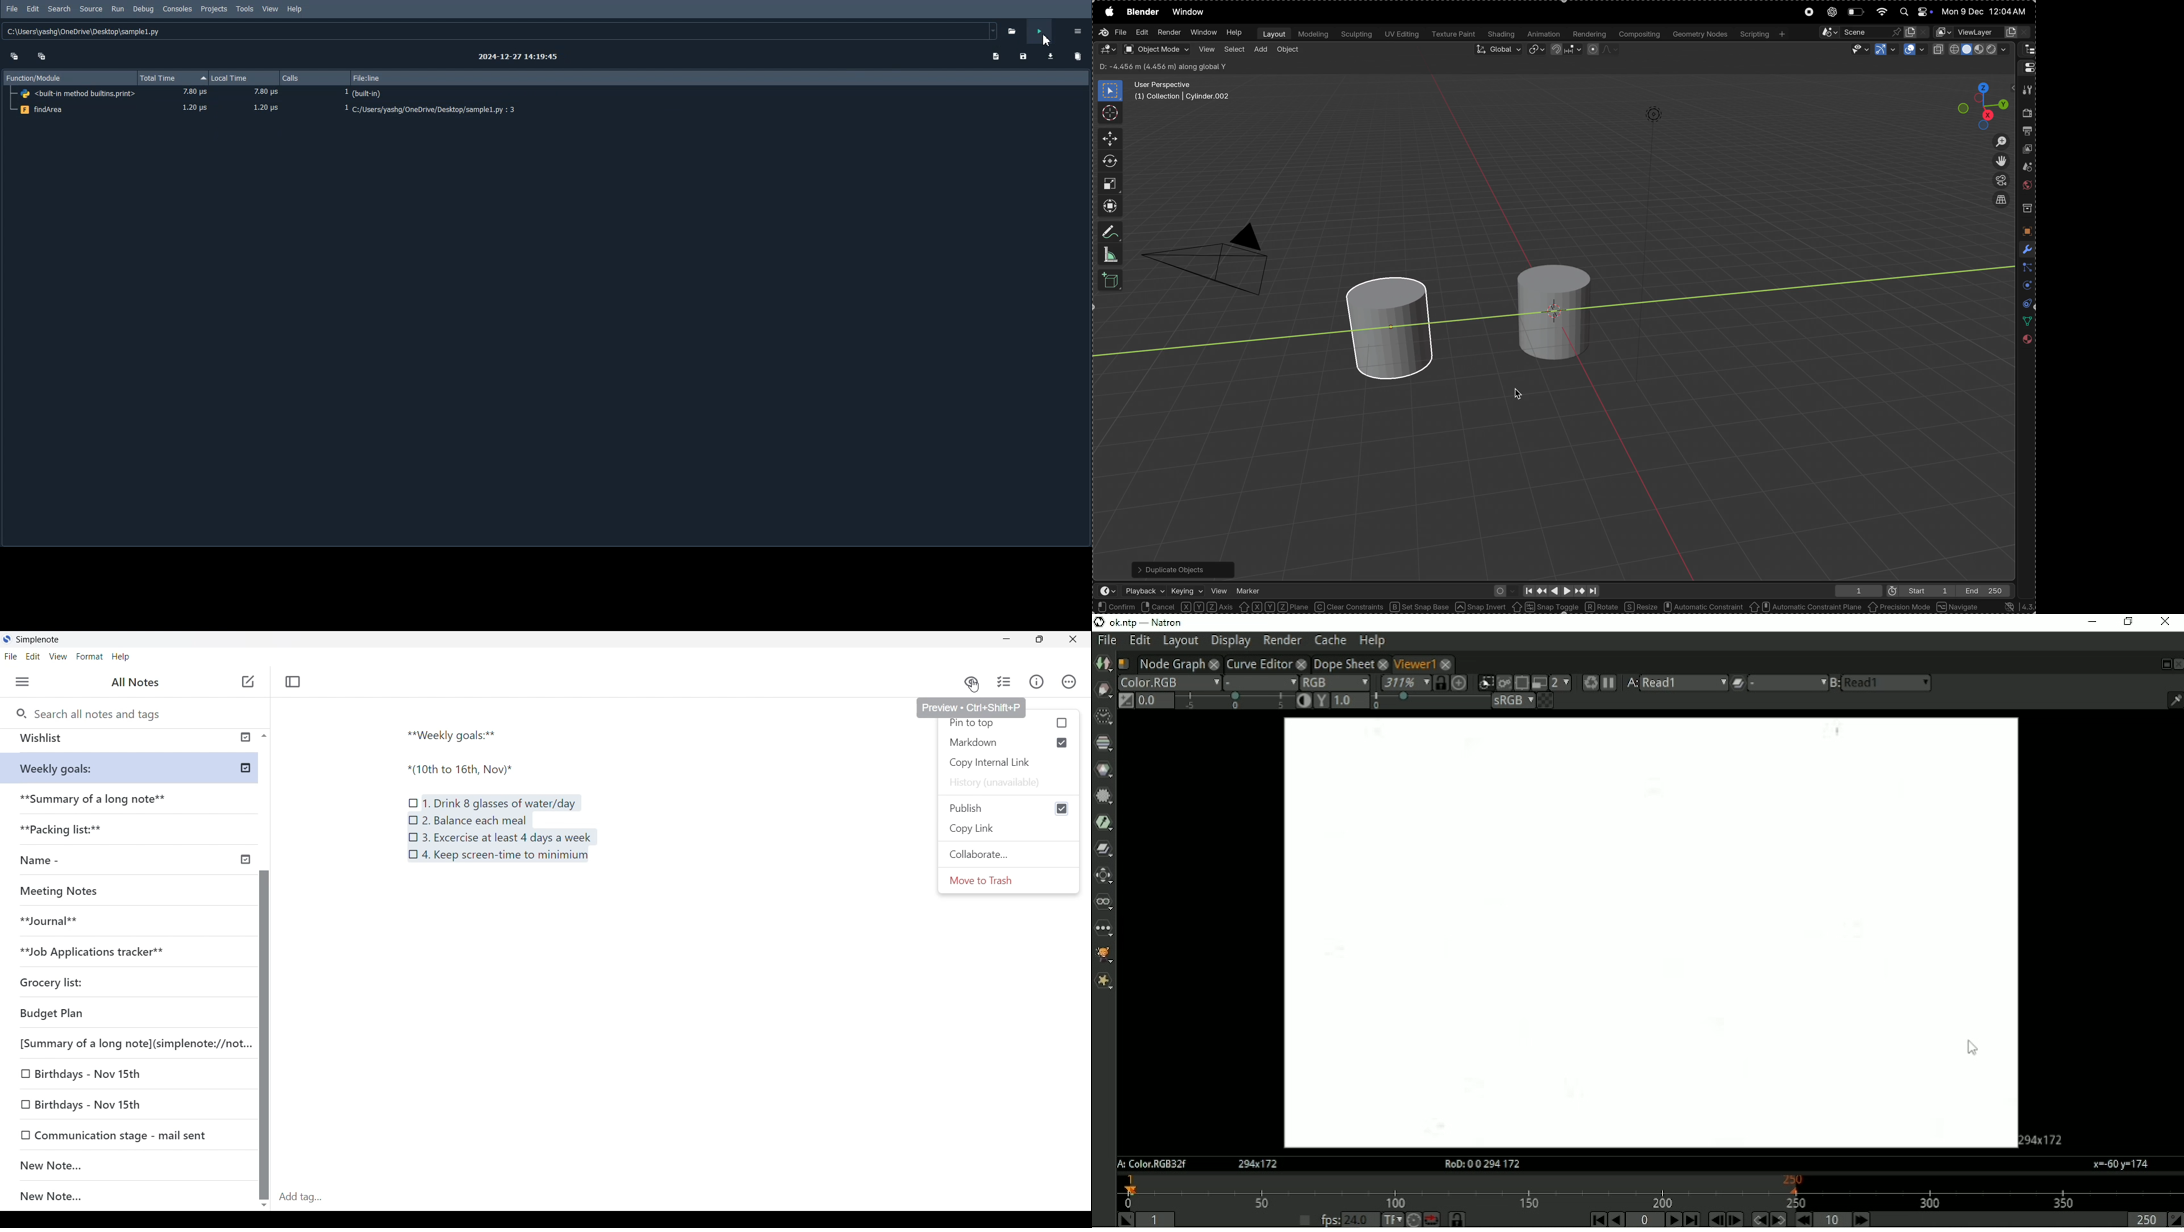 The width and height of the screenshot is (2184, 1232). What do you see at coordinates (123, 1102) in the screenshot?
I see `Birthdays - Nov 15th` at bounding box center [123, 1102].